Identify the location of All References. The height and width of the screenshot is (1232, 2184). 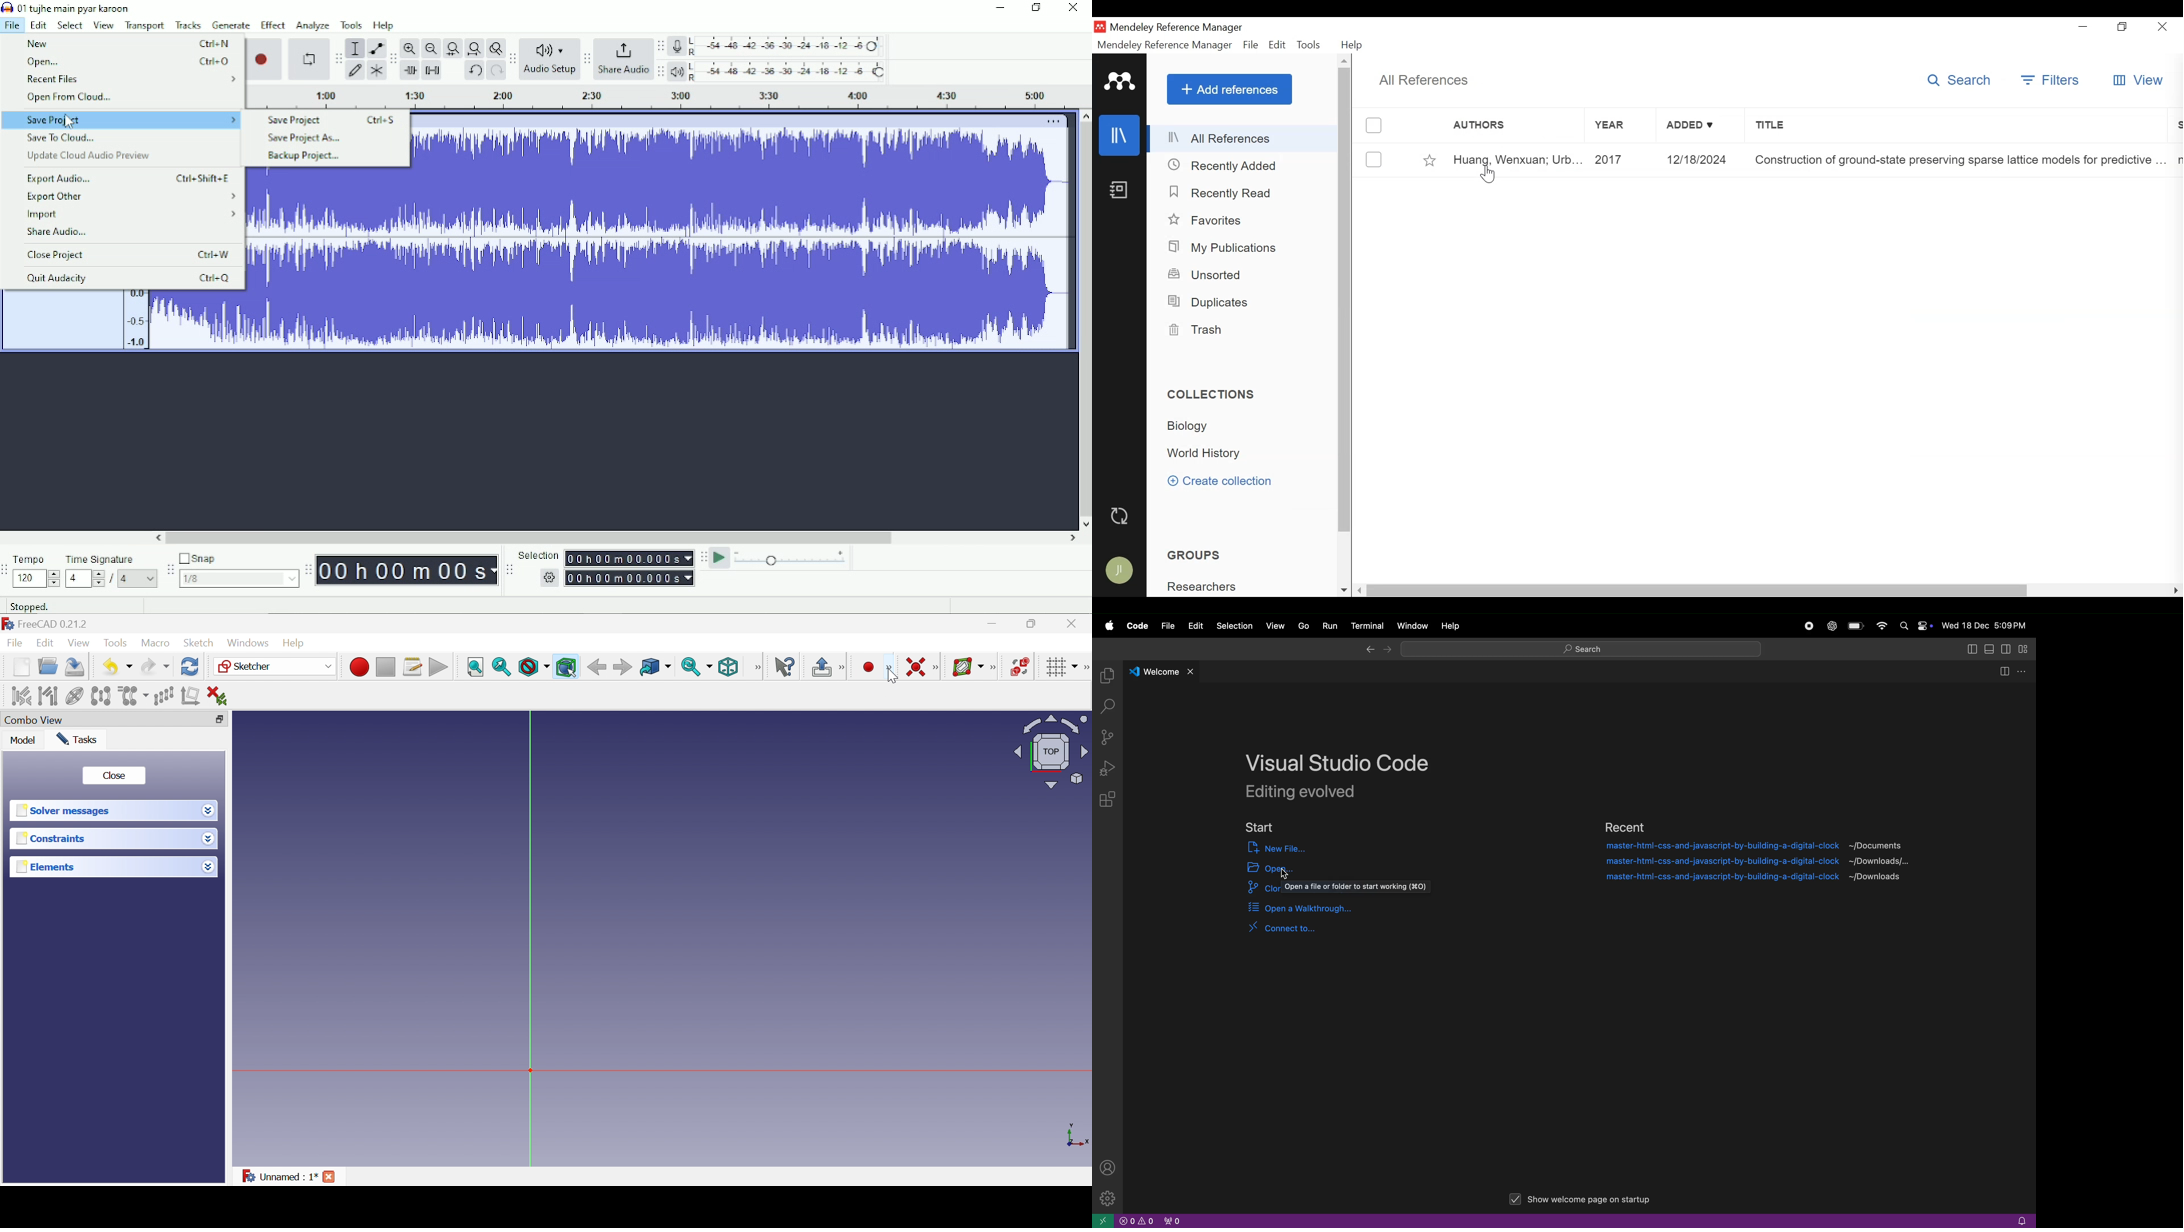
(1422, 80).